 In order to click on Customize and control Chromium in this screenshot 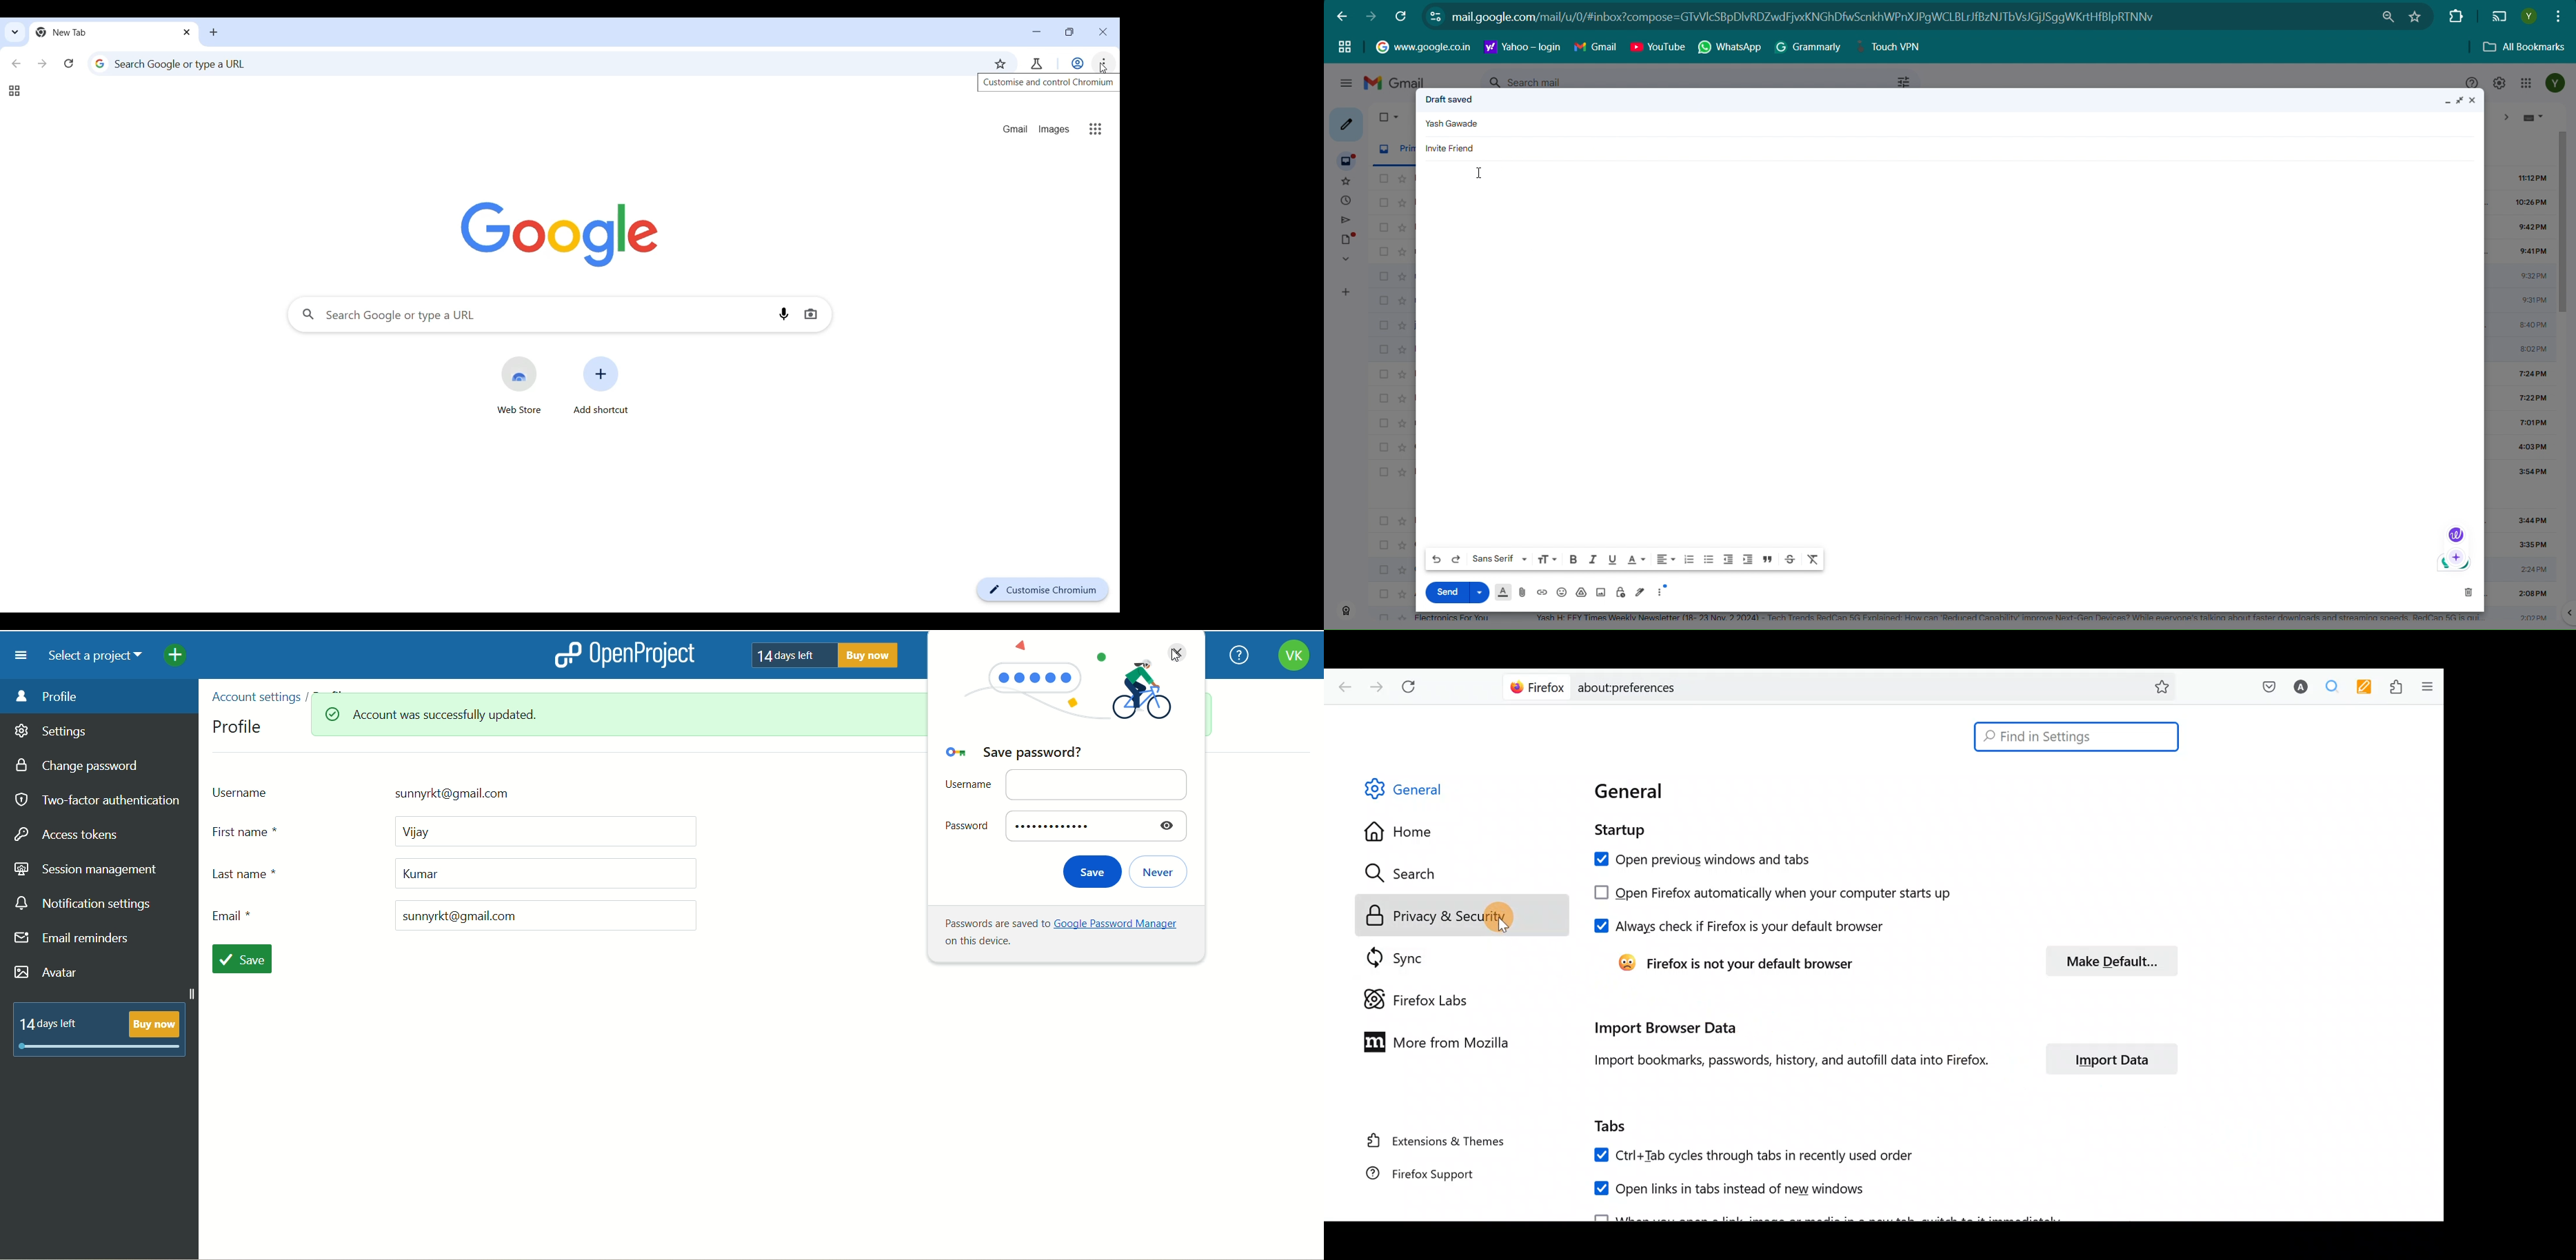, I will do `click(1102, 63)`.